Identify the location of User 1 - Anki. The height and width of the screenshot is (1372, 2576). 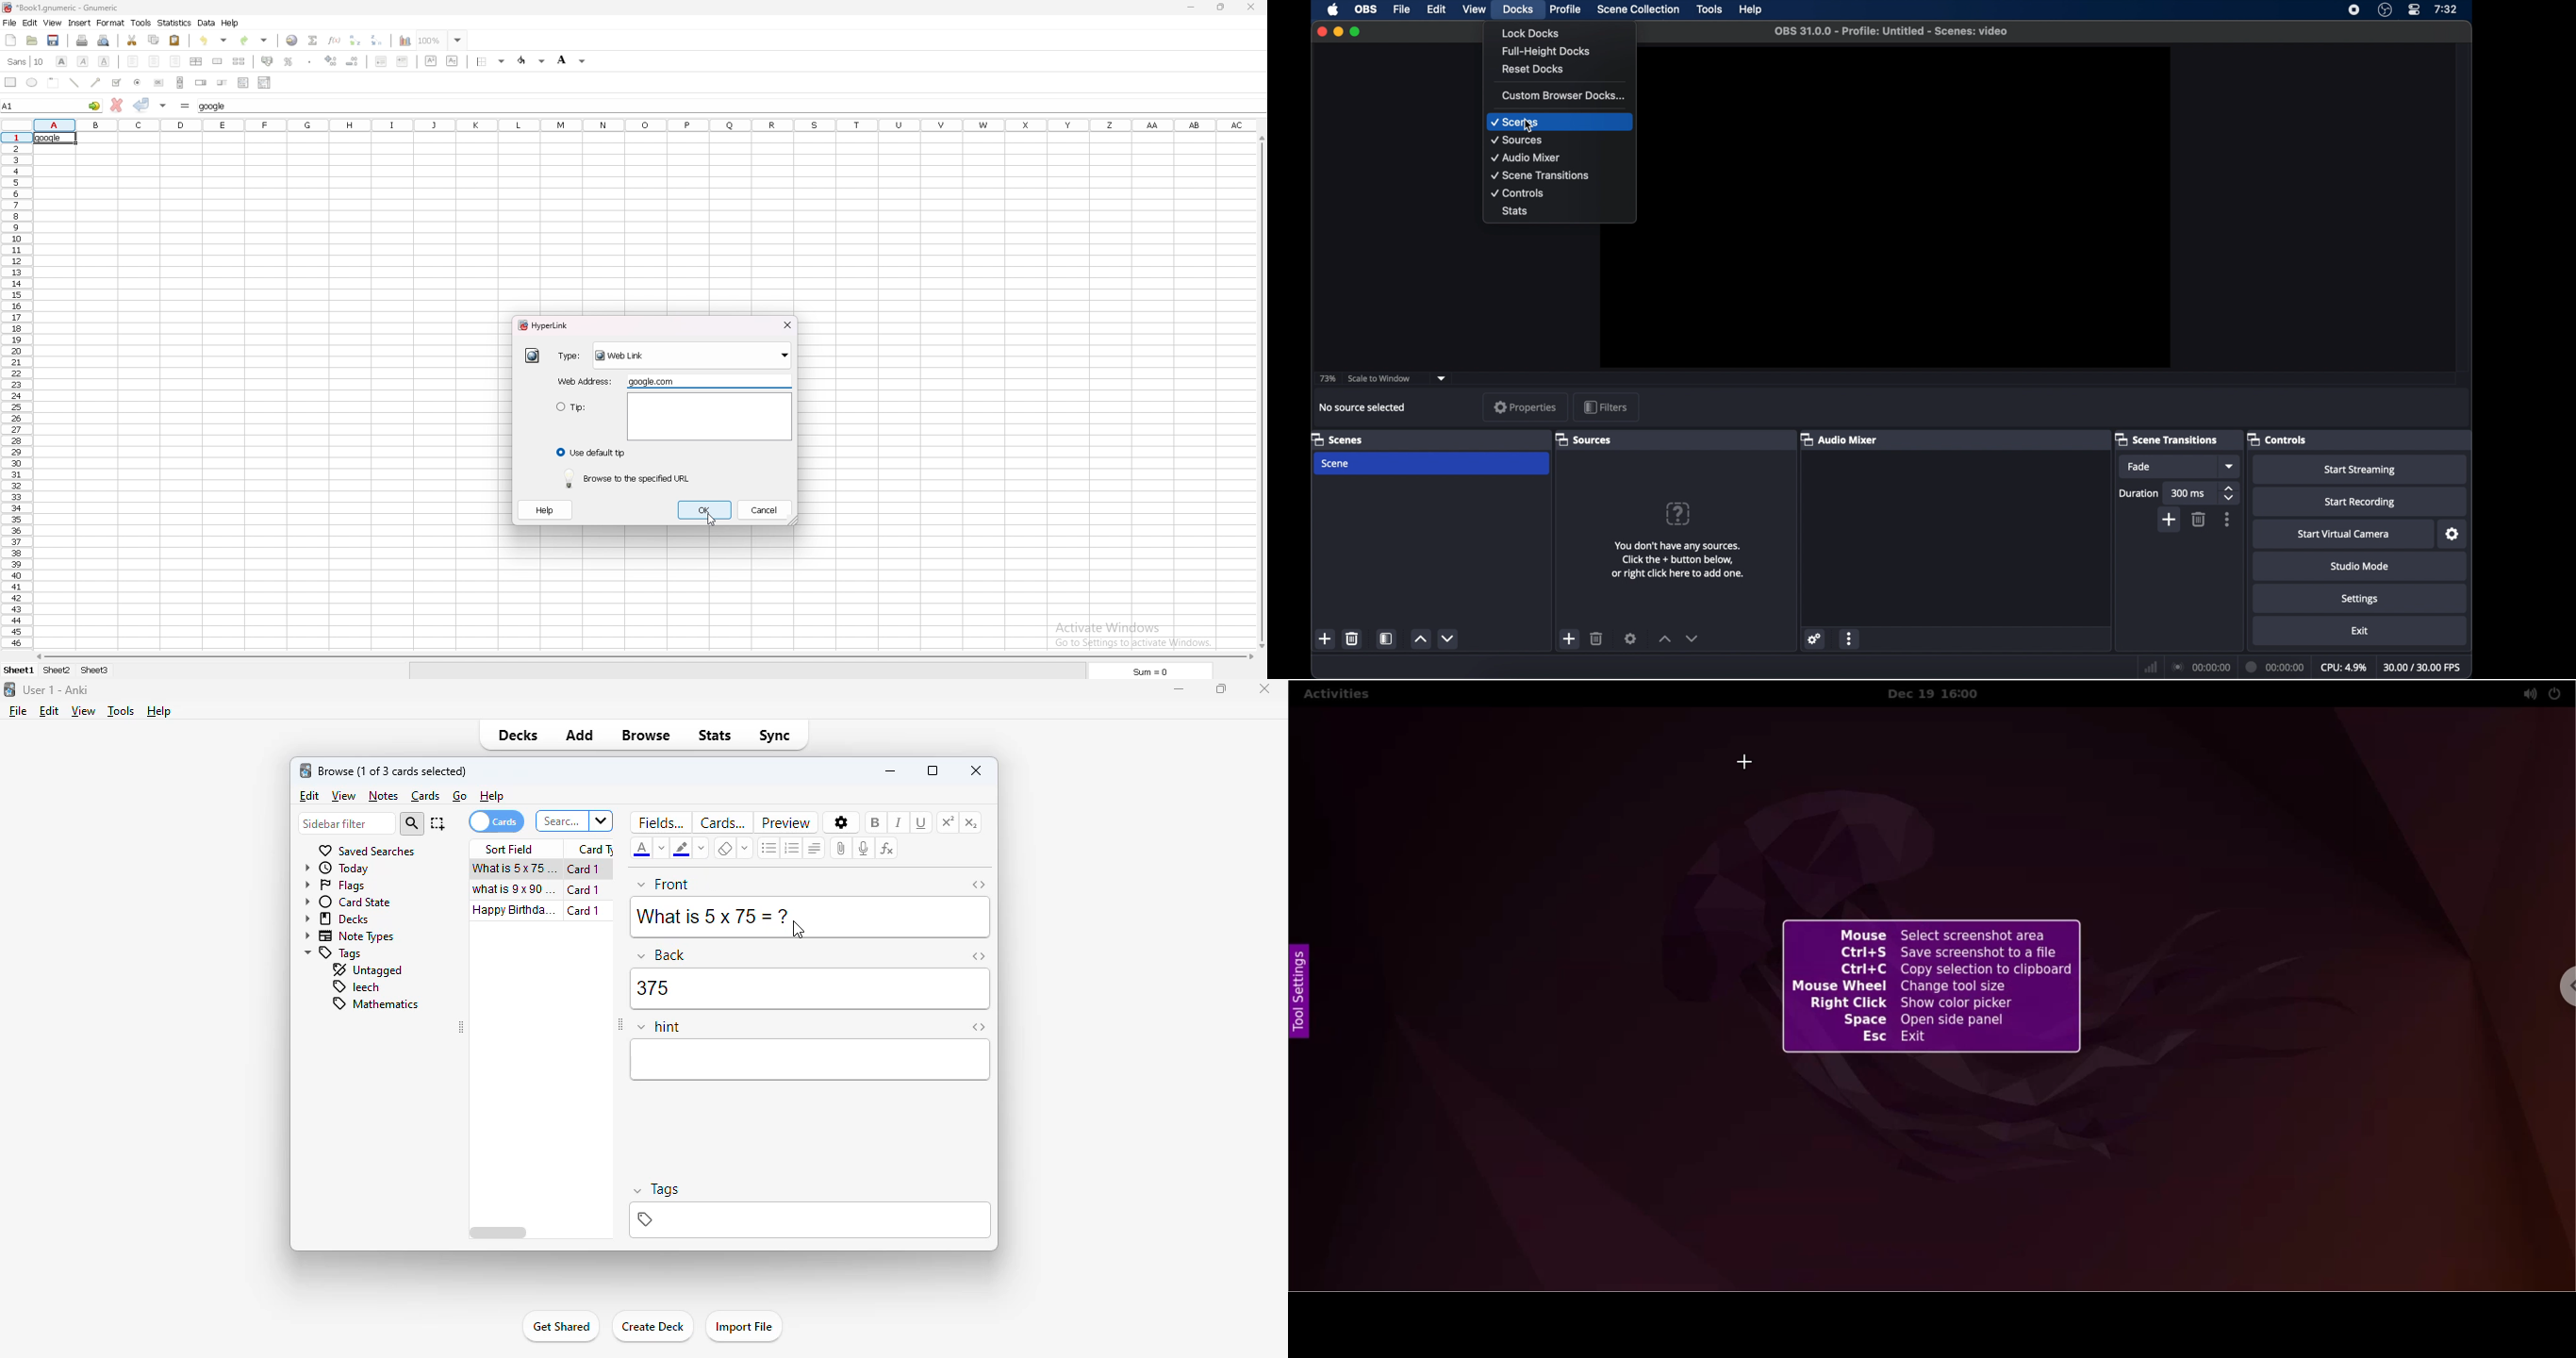
(57, 689).